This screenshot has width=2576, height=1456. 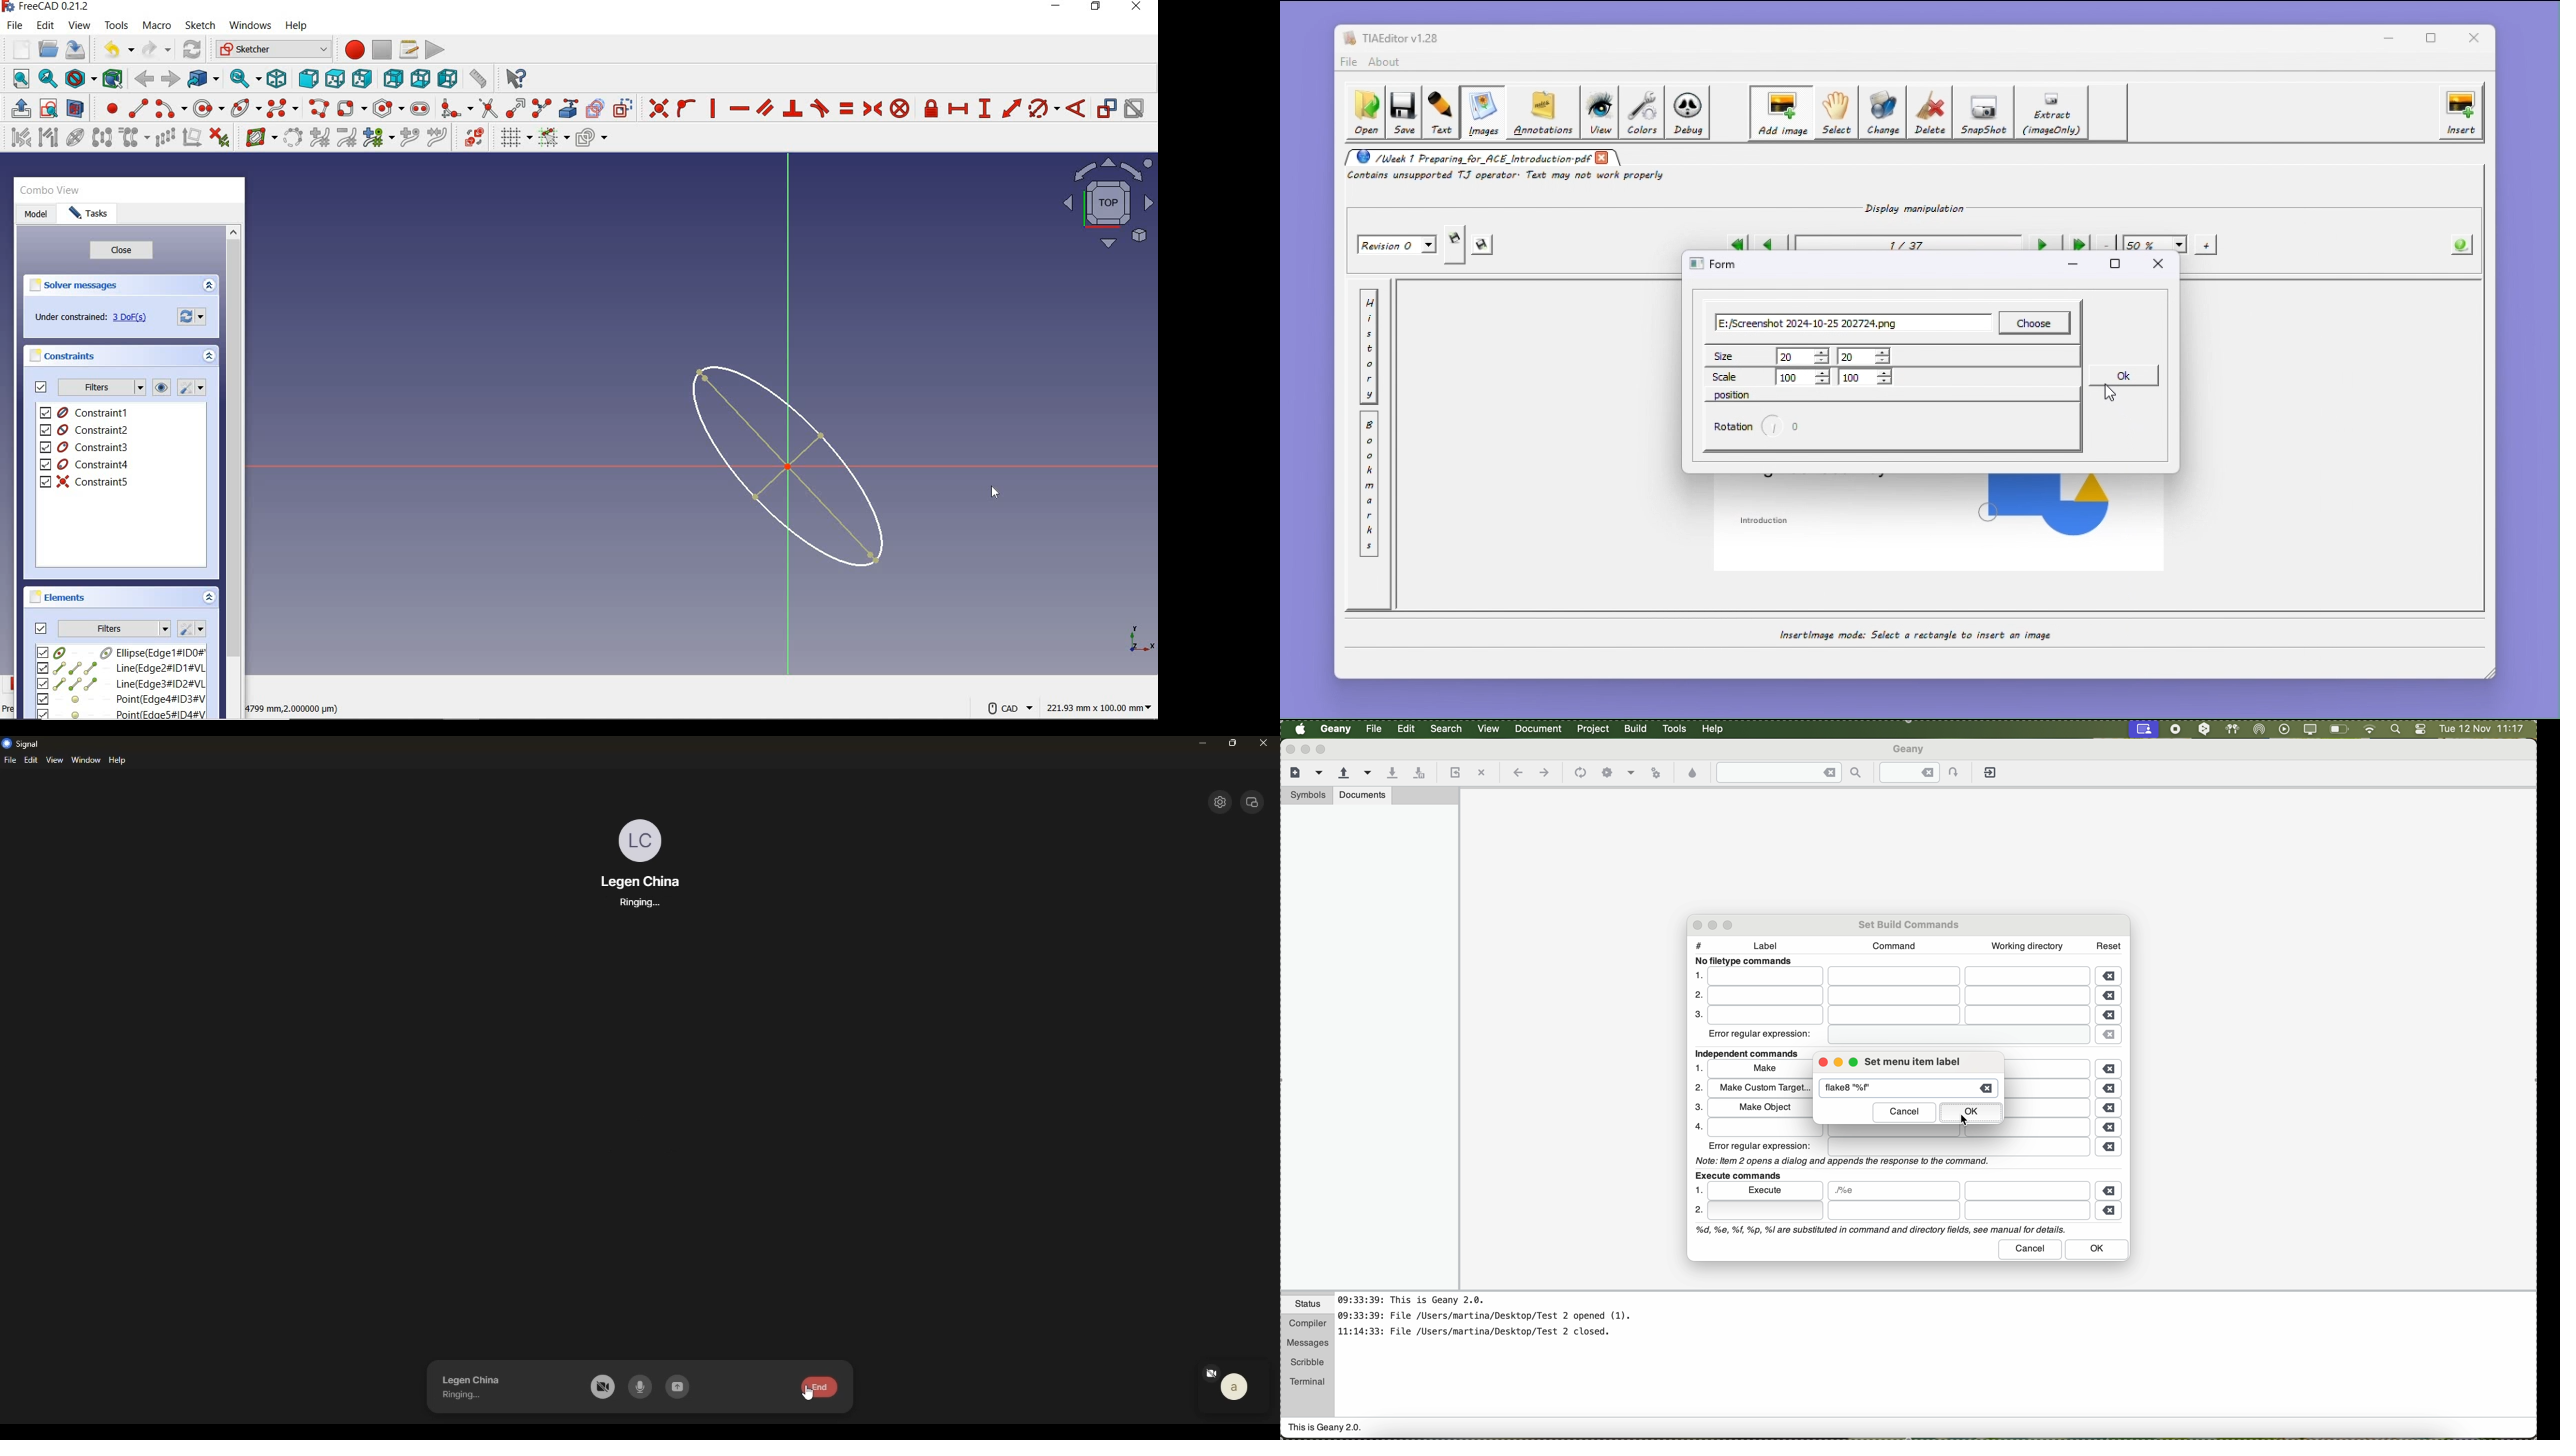 What do you see at coordinates (273, 50) in the screenshot?
I see `switch between workbenches` at bounding box center [273, 50].